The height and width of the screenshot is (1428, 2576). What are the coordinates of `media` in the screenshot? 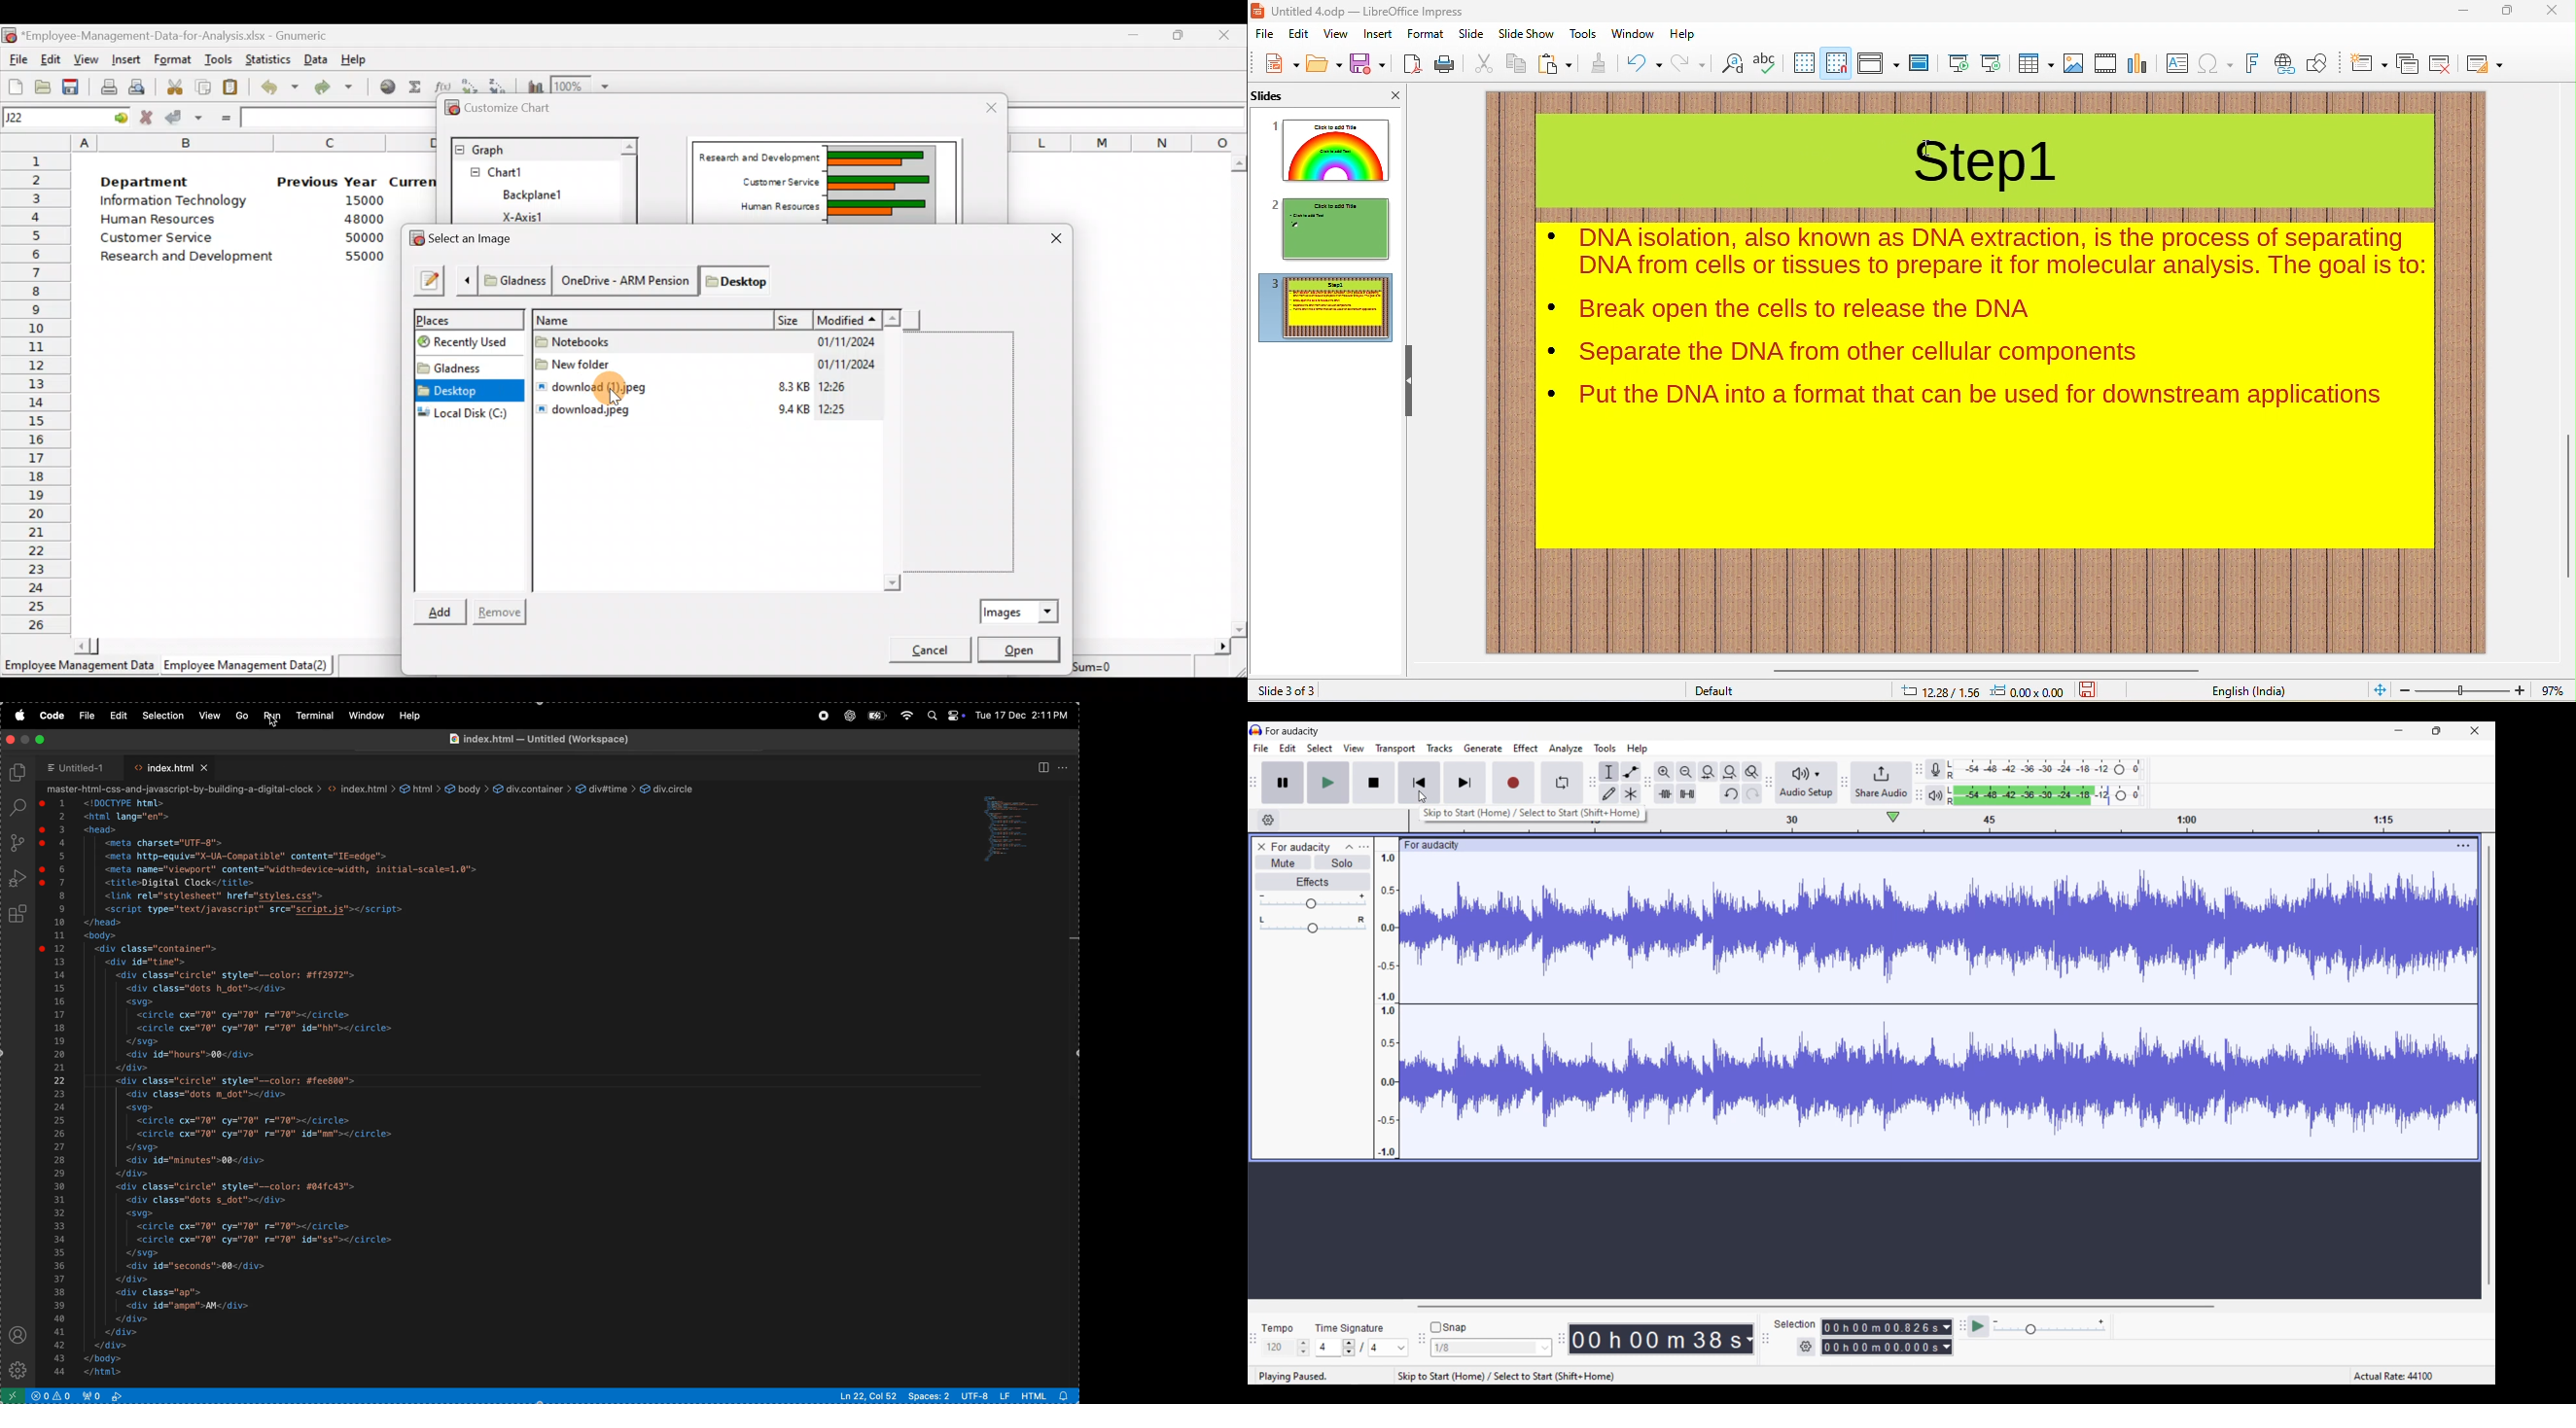 It's located at (2102, 62).